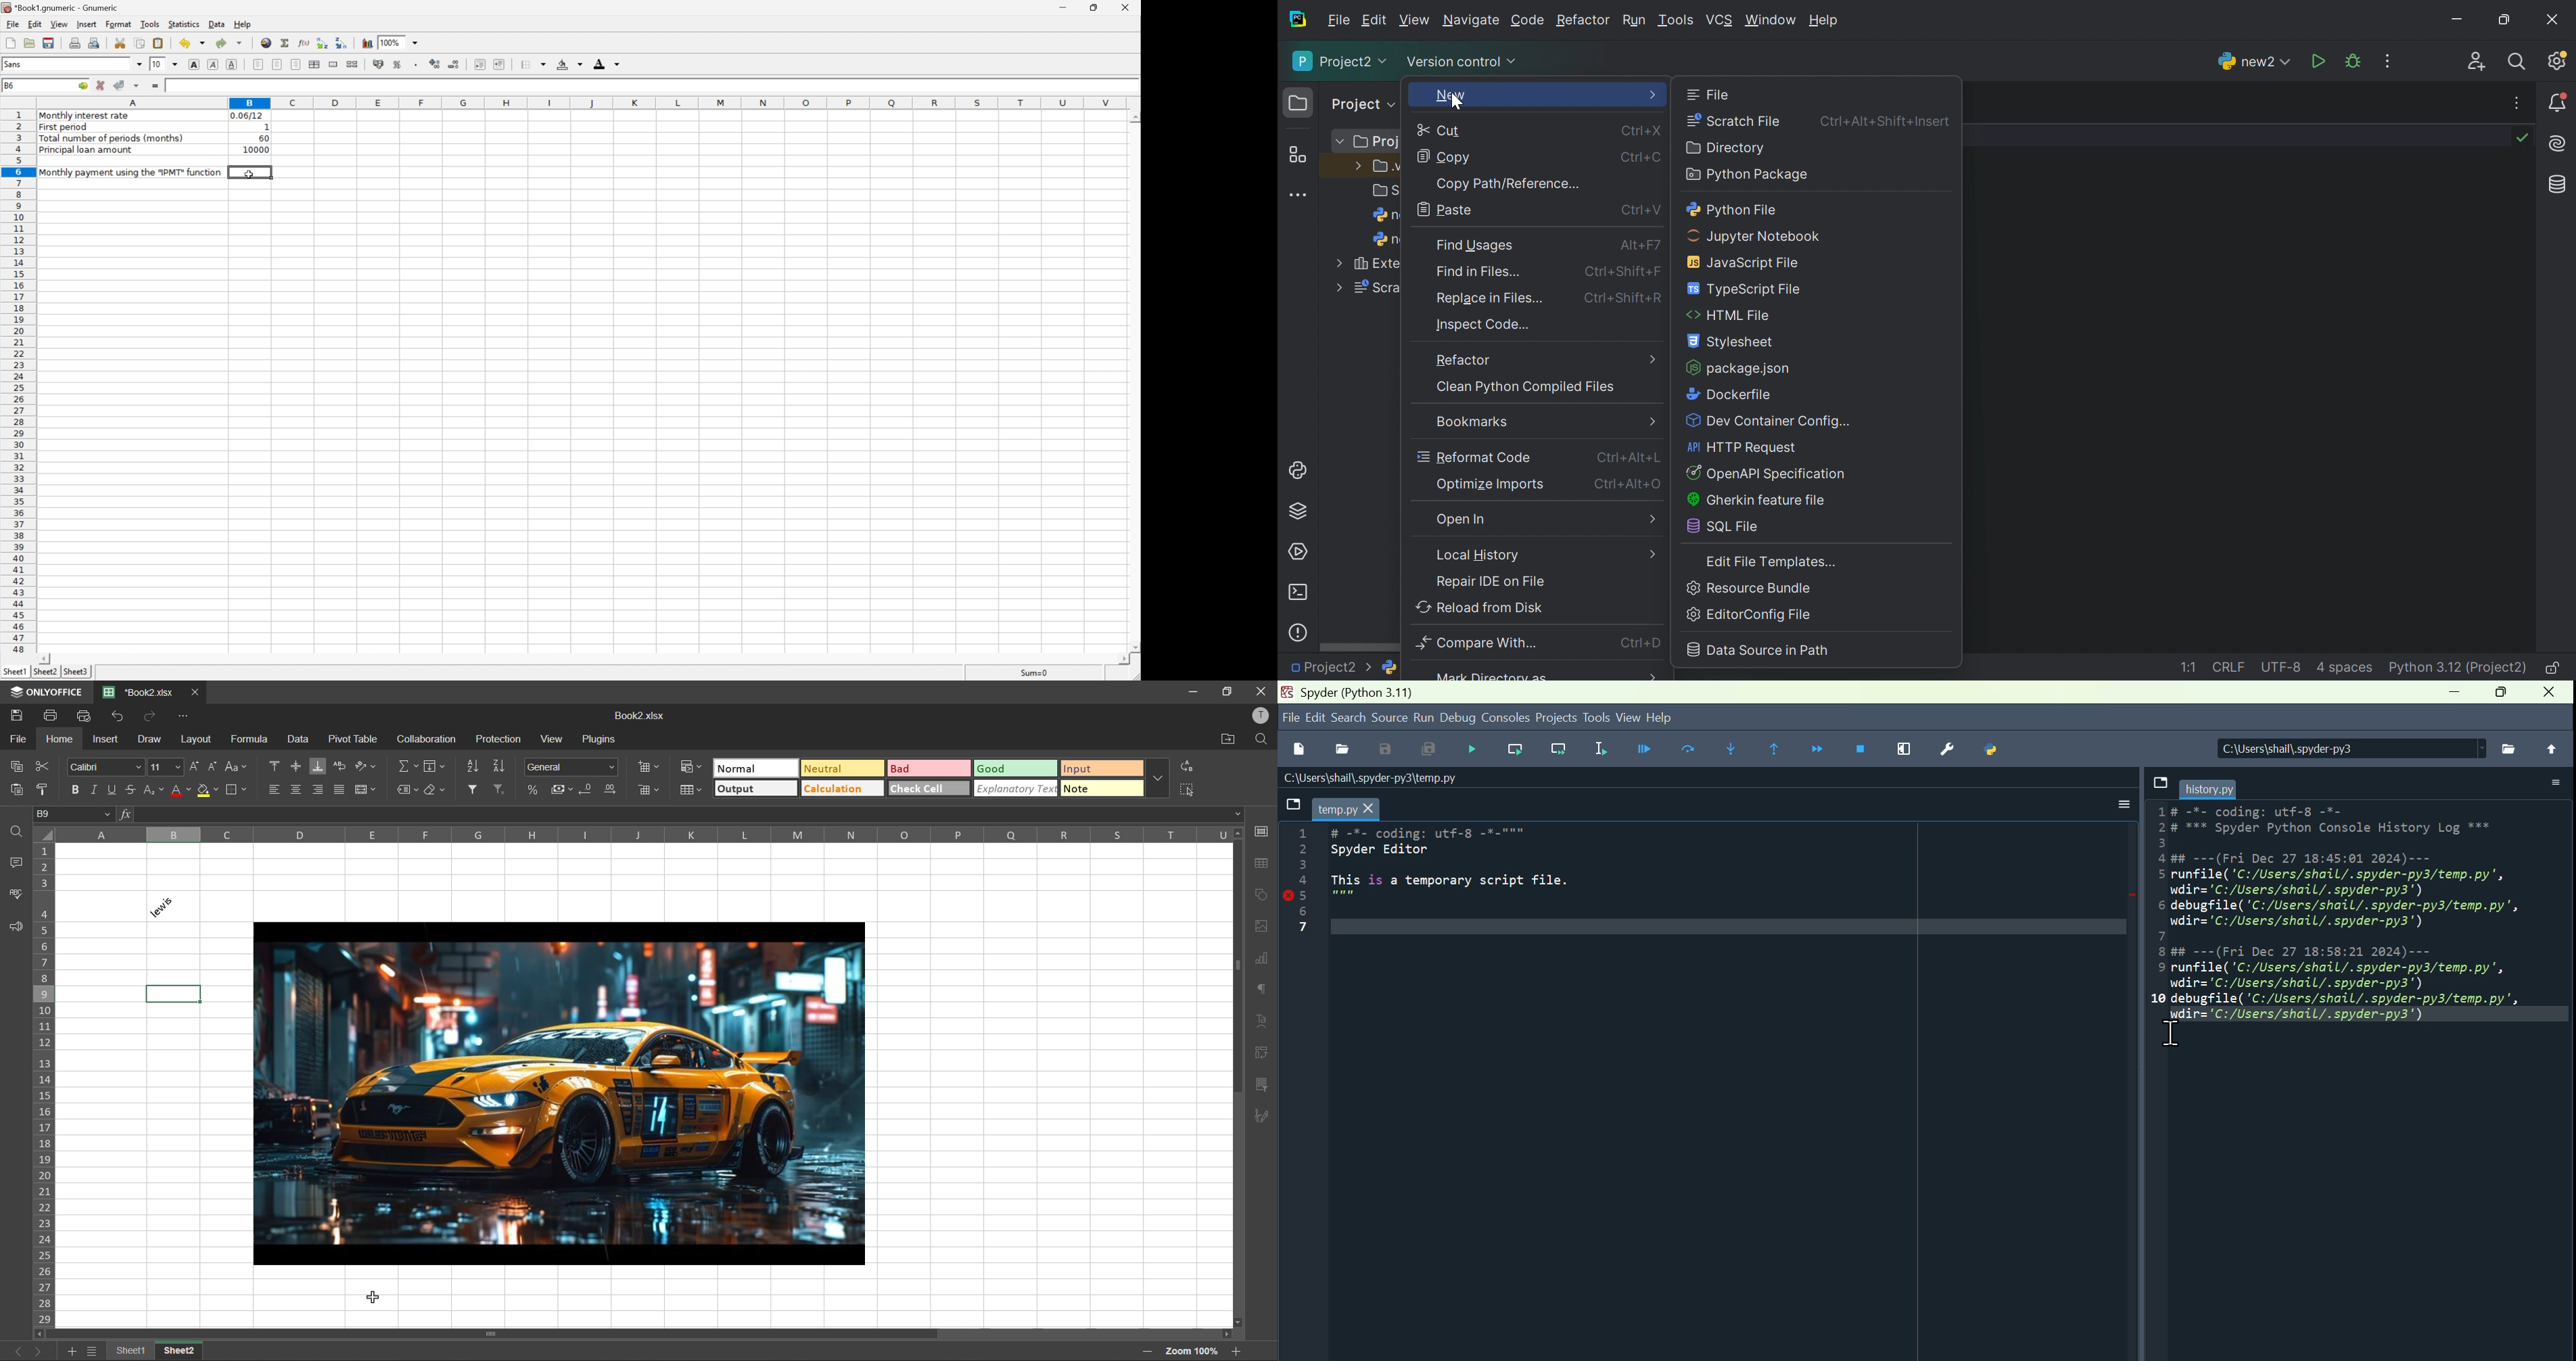 This screenshot has height=1372, width=2576. Describe the element at coordinates (58, 739) in the screenshot. I see `home` at that location.